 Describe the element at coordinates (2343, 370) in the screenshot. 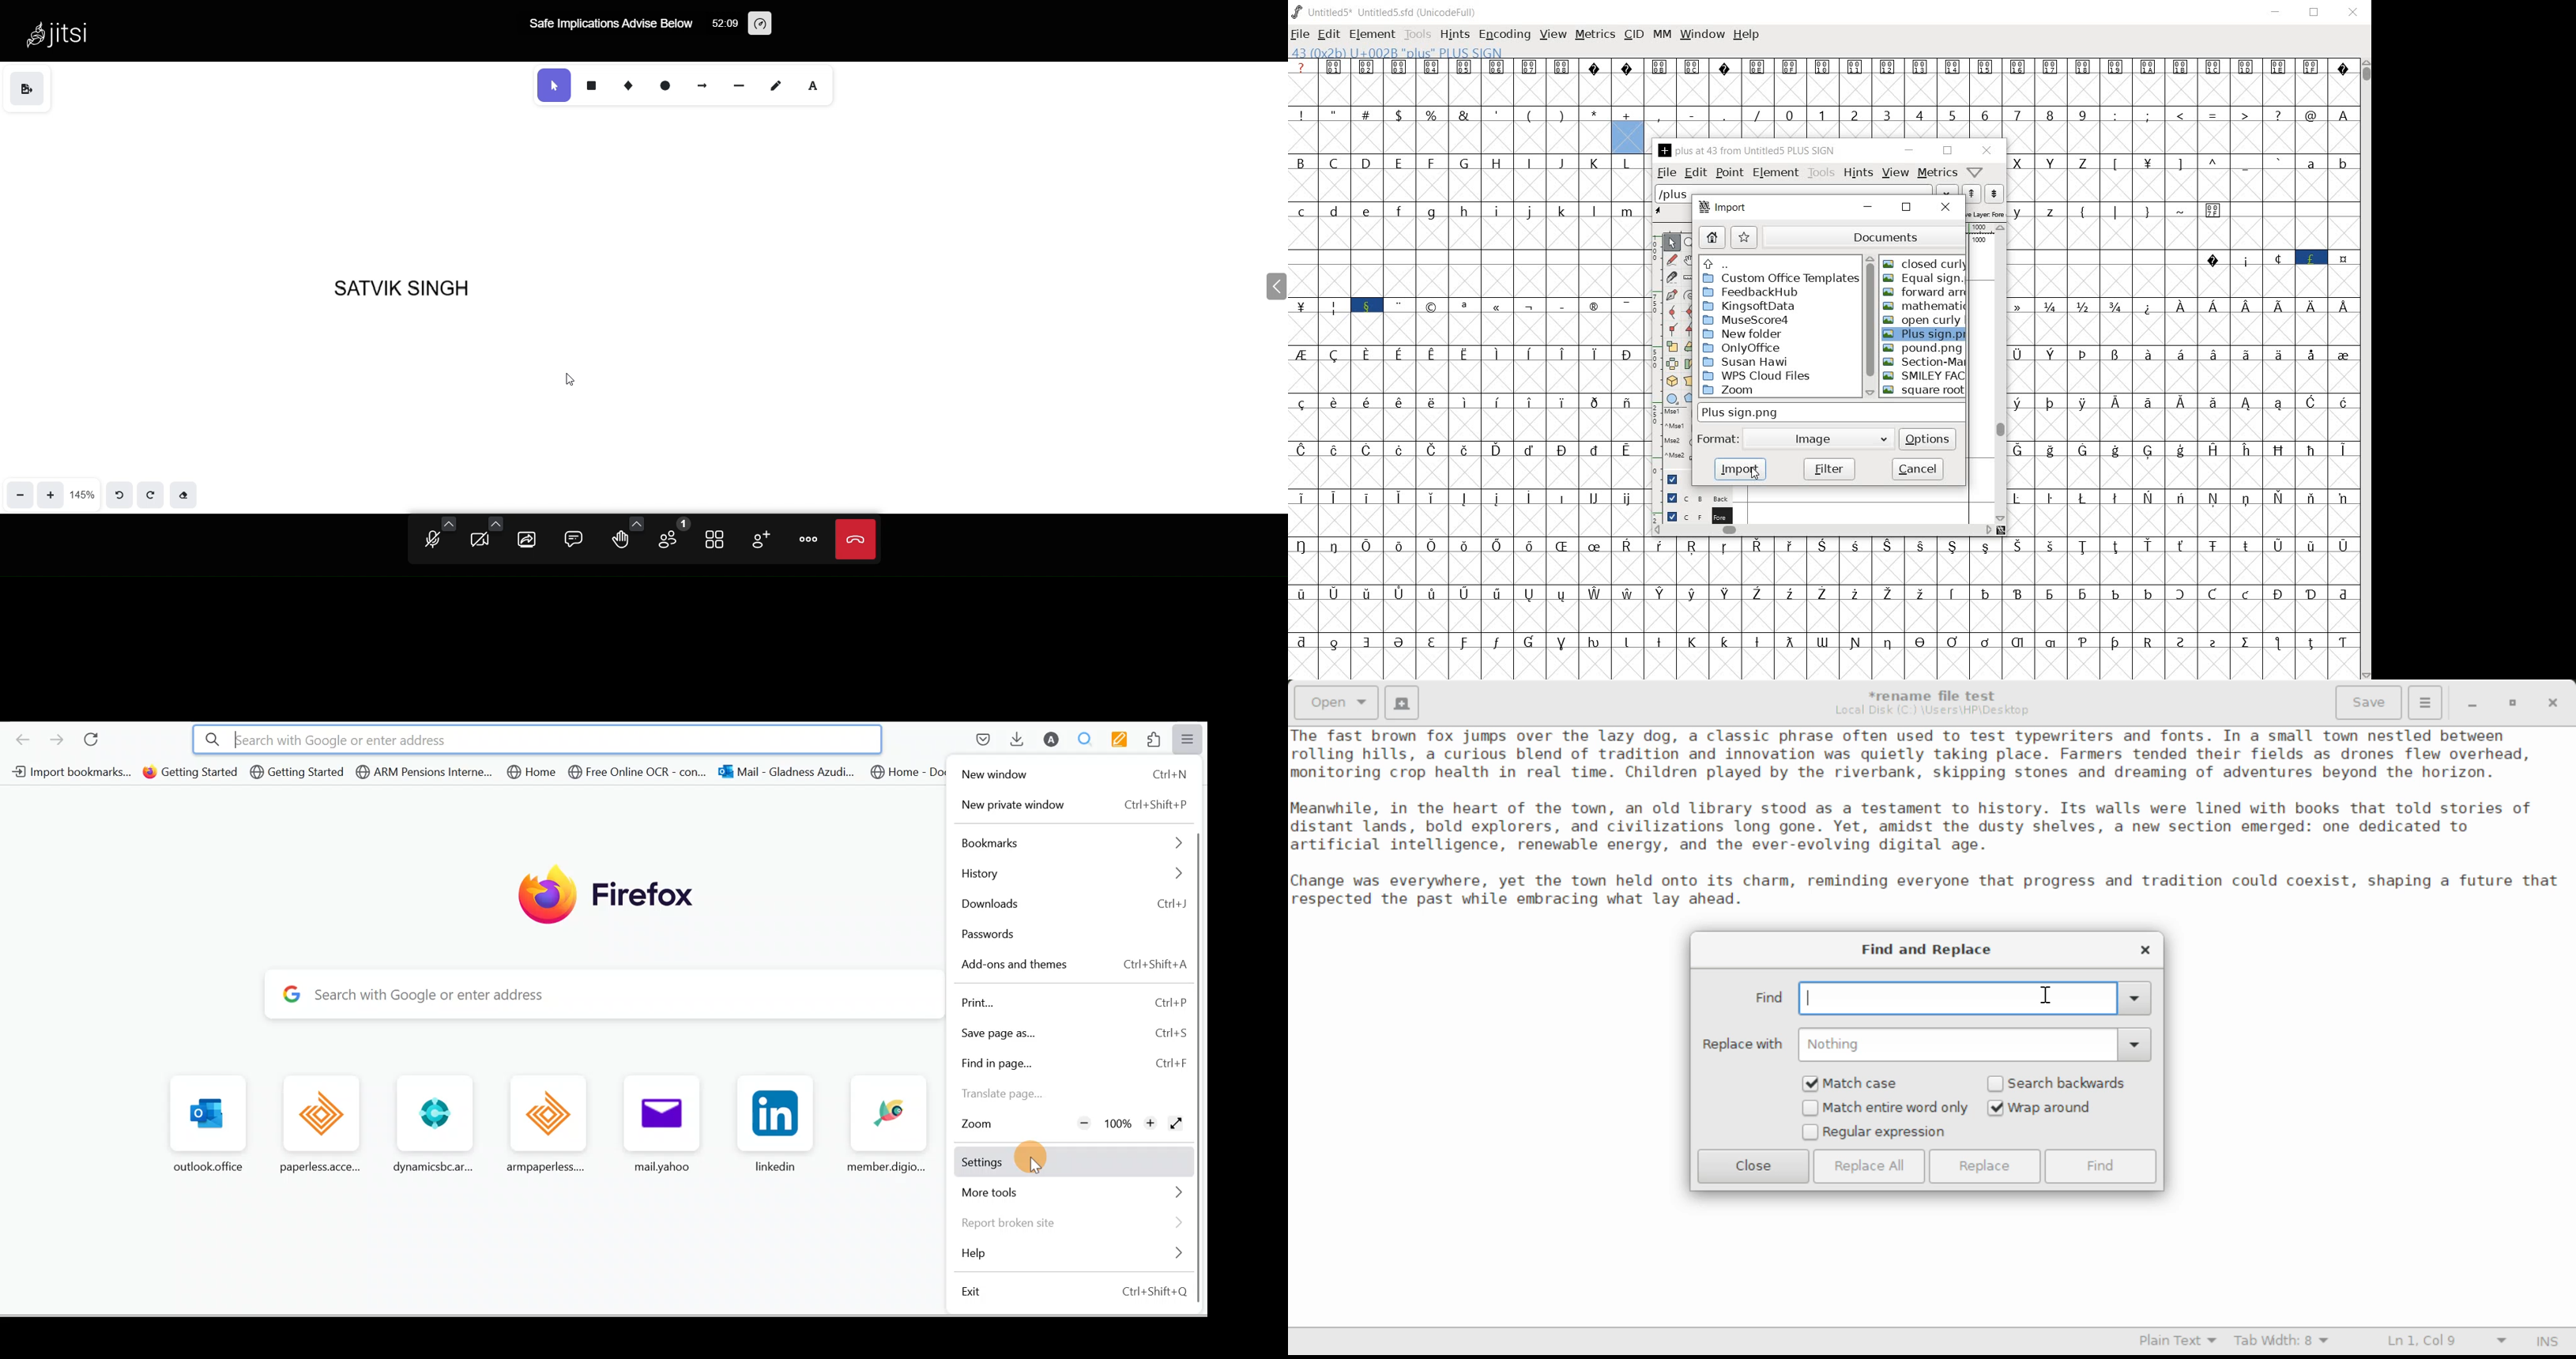

I see `special characters` at that location.